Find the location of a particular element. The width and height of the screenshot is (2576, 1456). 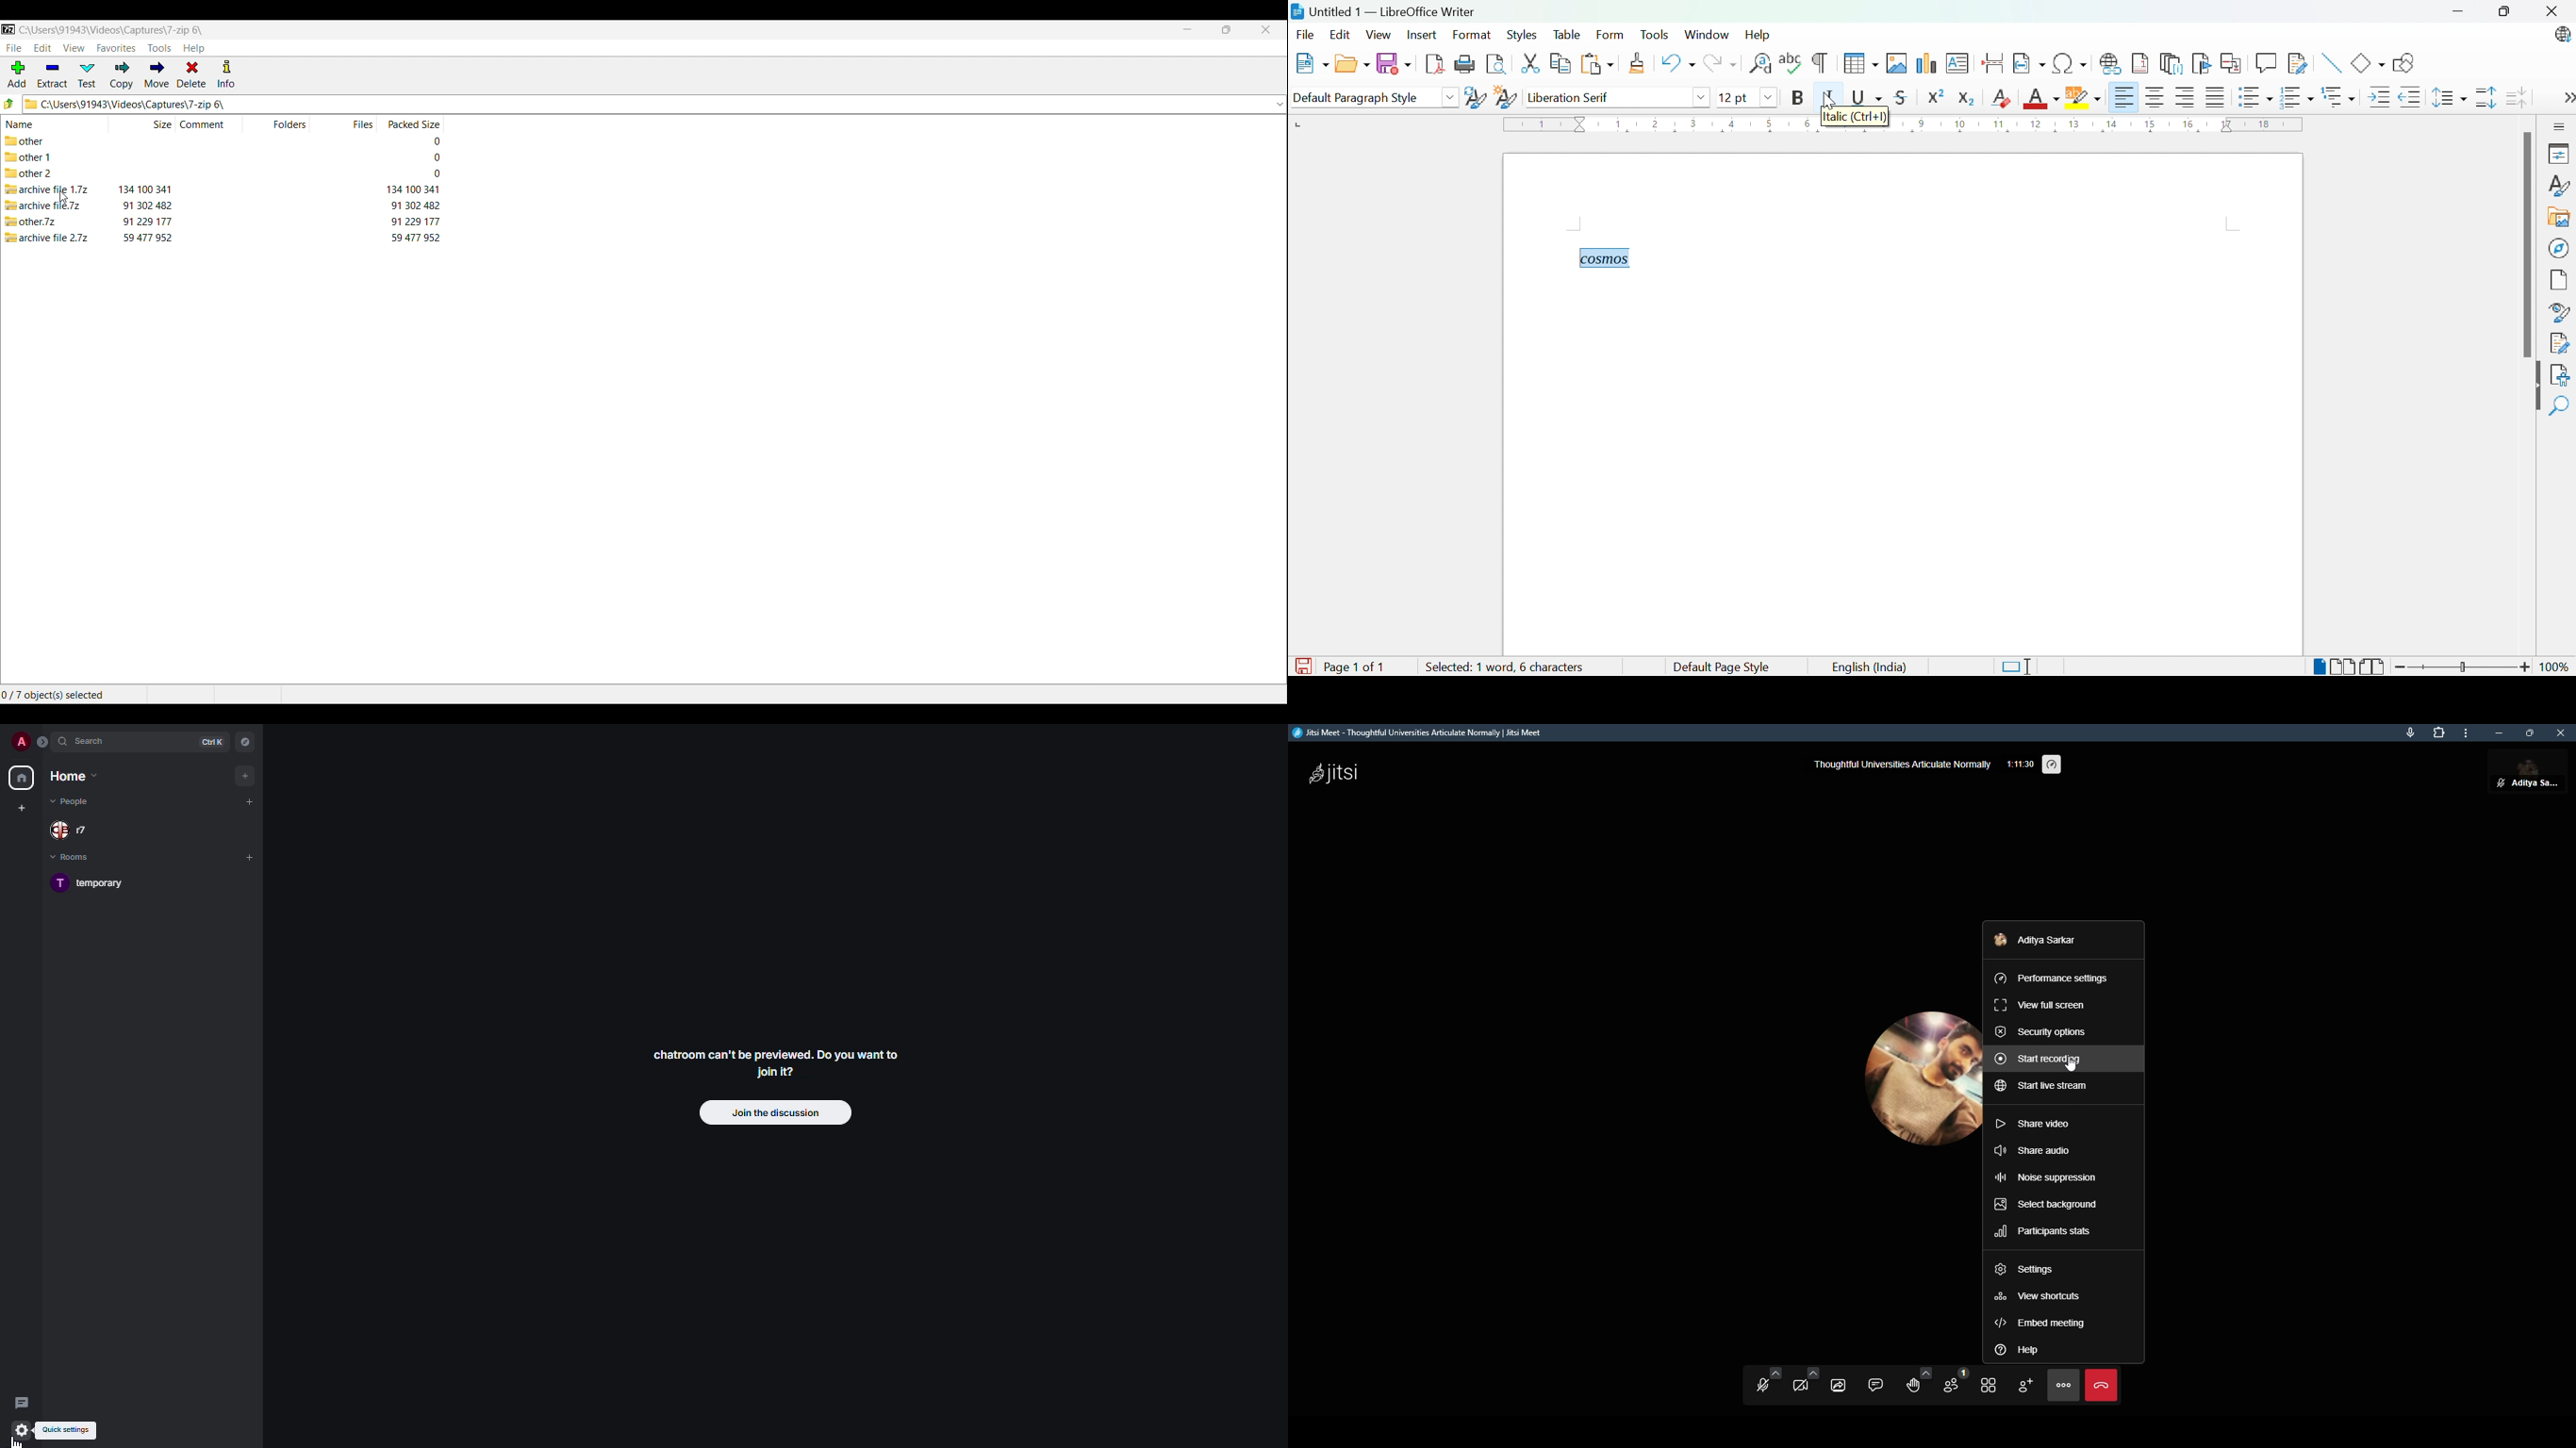

unmute mic is located at coordinates (1760, 1389).